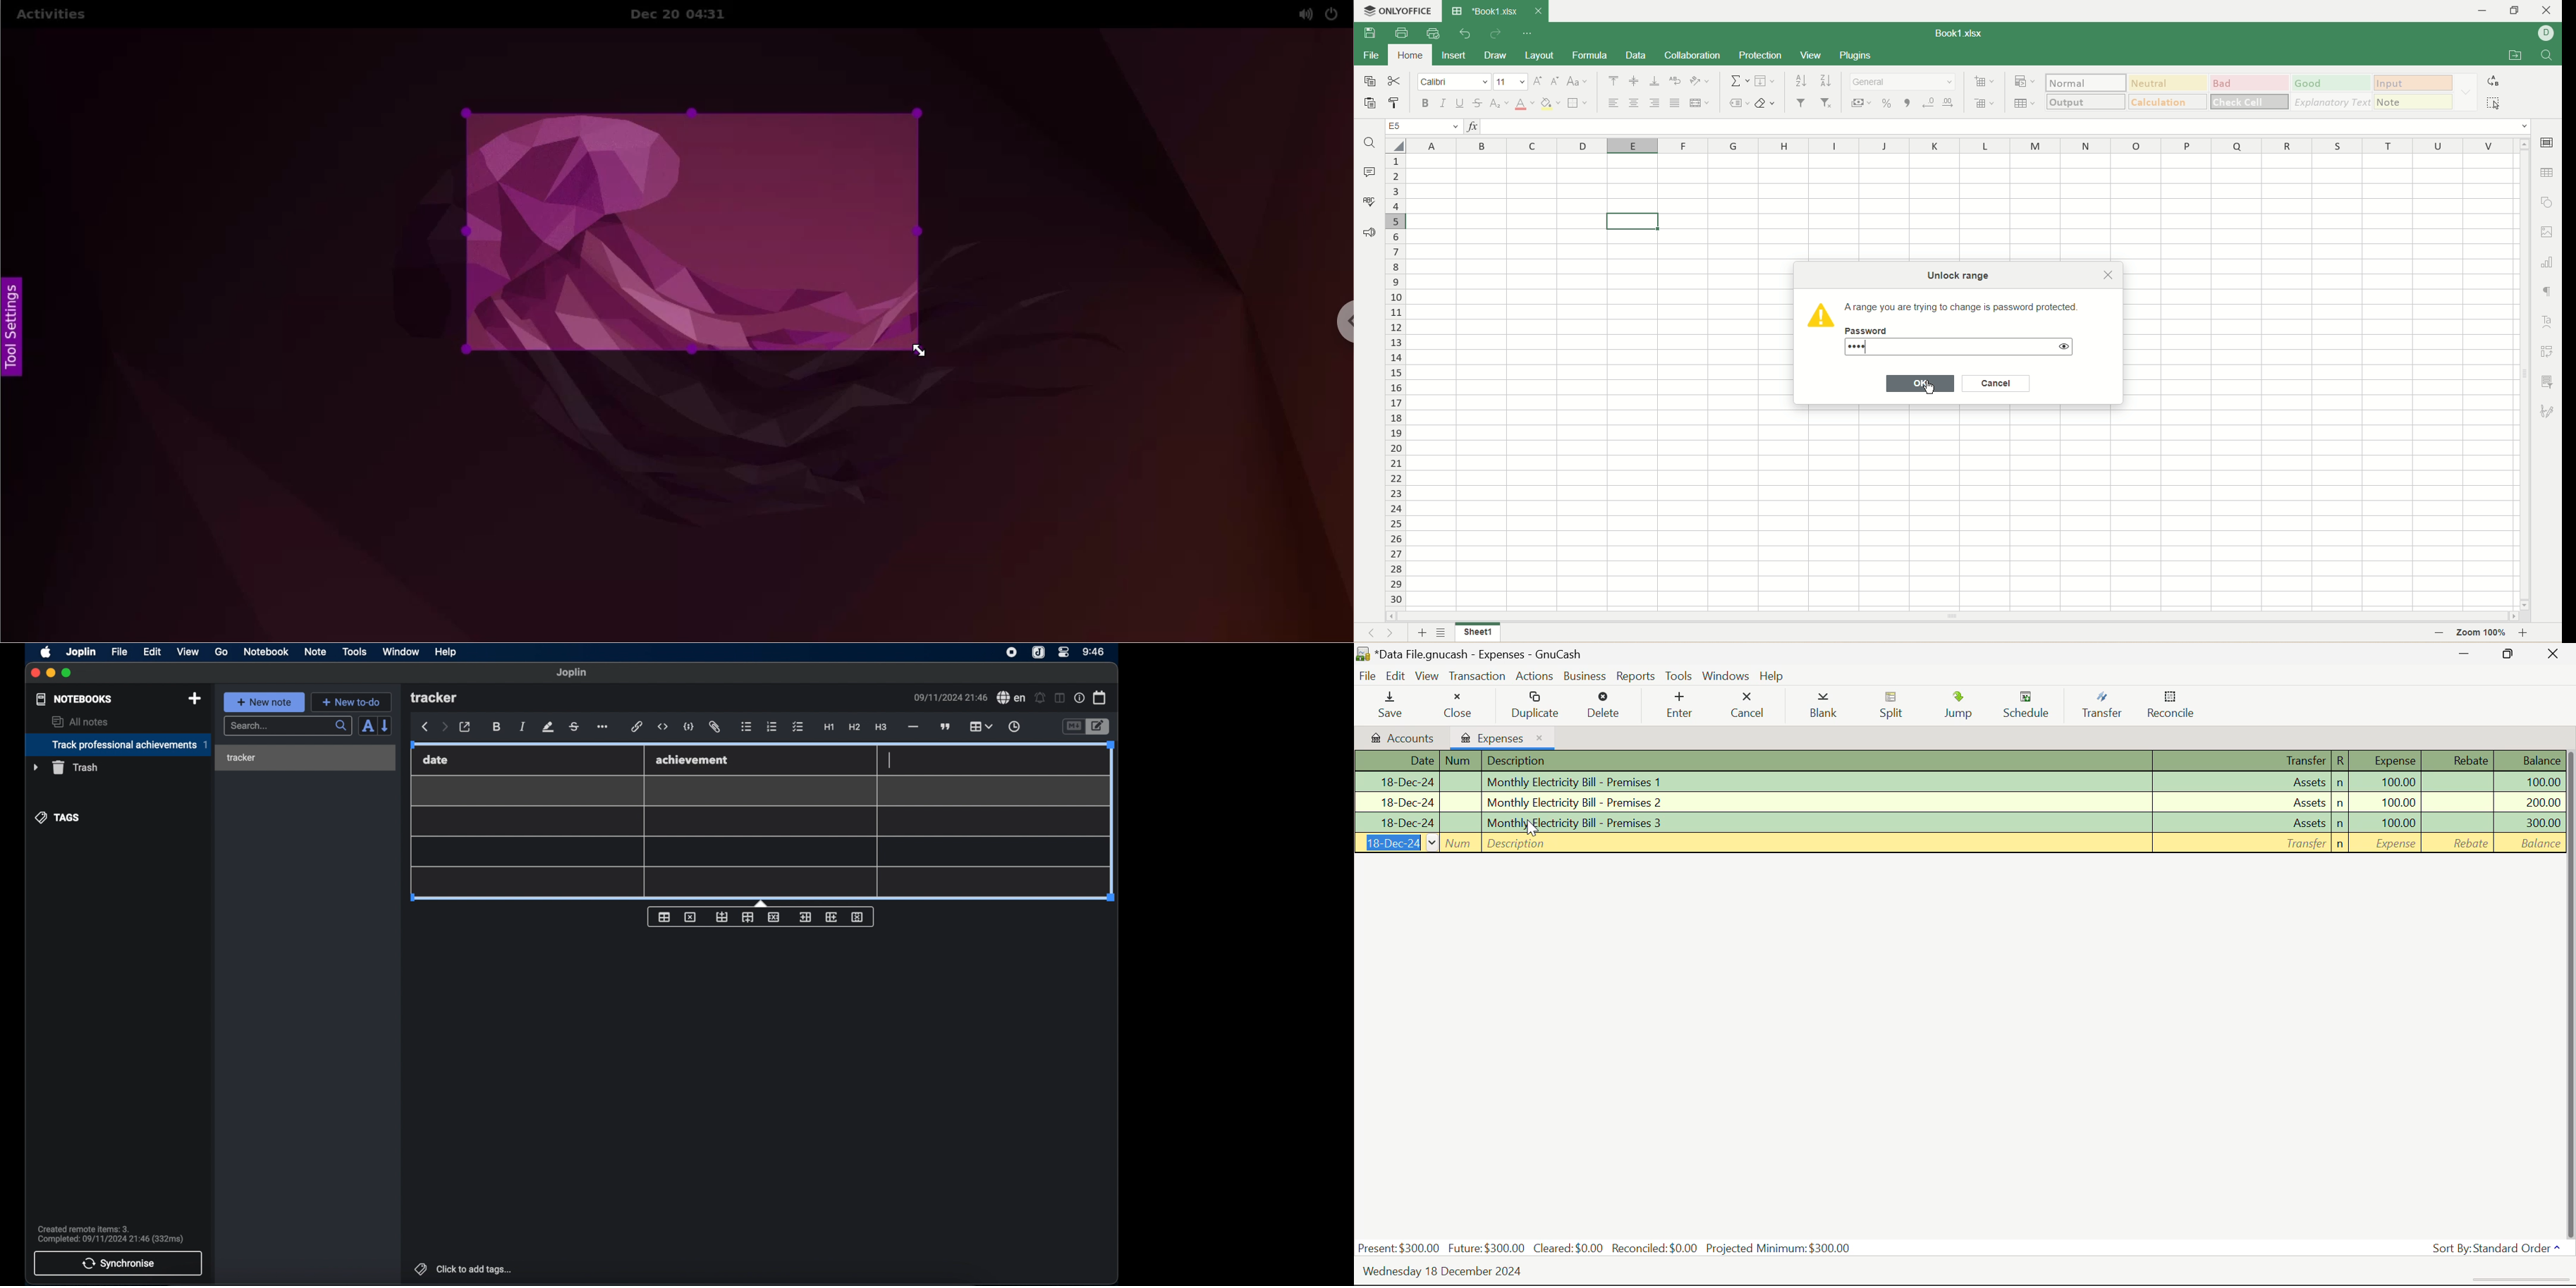 Image resolution: width=2576 pixels, height=1288 pixels. I want to click on tracker, so click(435, 698).